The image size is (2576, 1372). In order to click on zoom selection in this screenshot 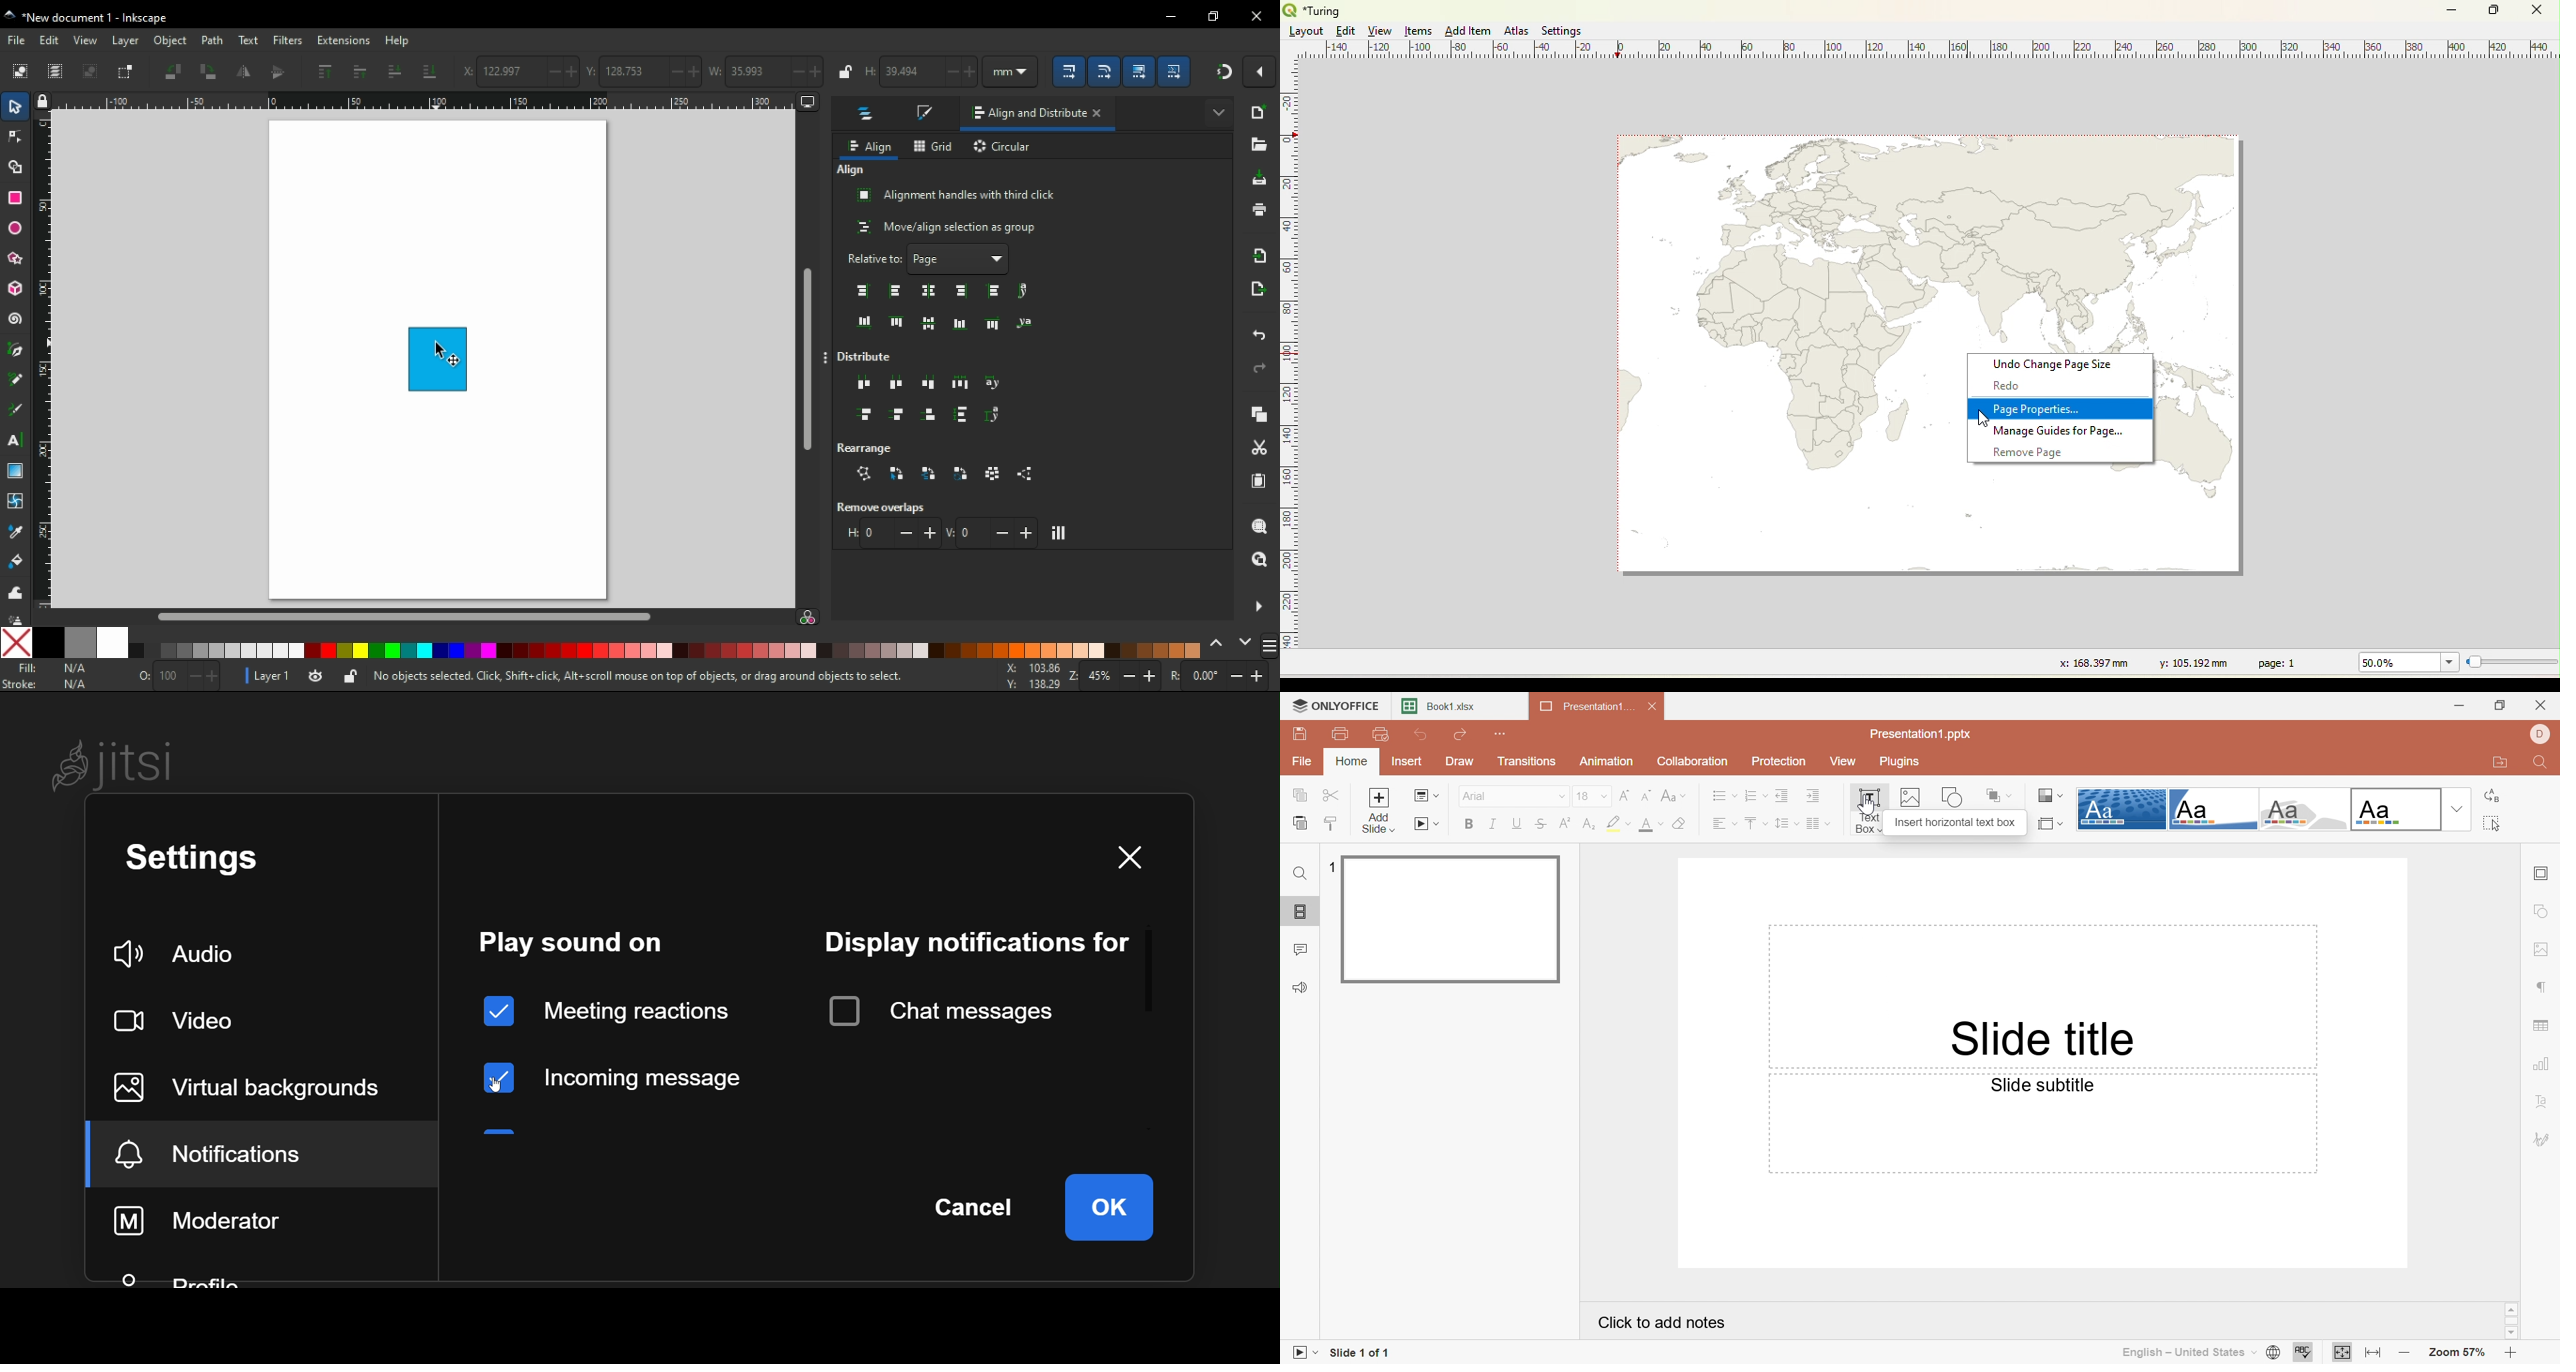, I will do `click(1260, 528)`.